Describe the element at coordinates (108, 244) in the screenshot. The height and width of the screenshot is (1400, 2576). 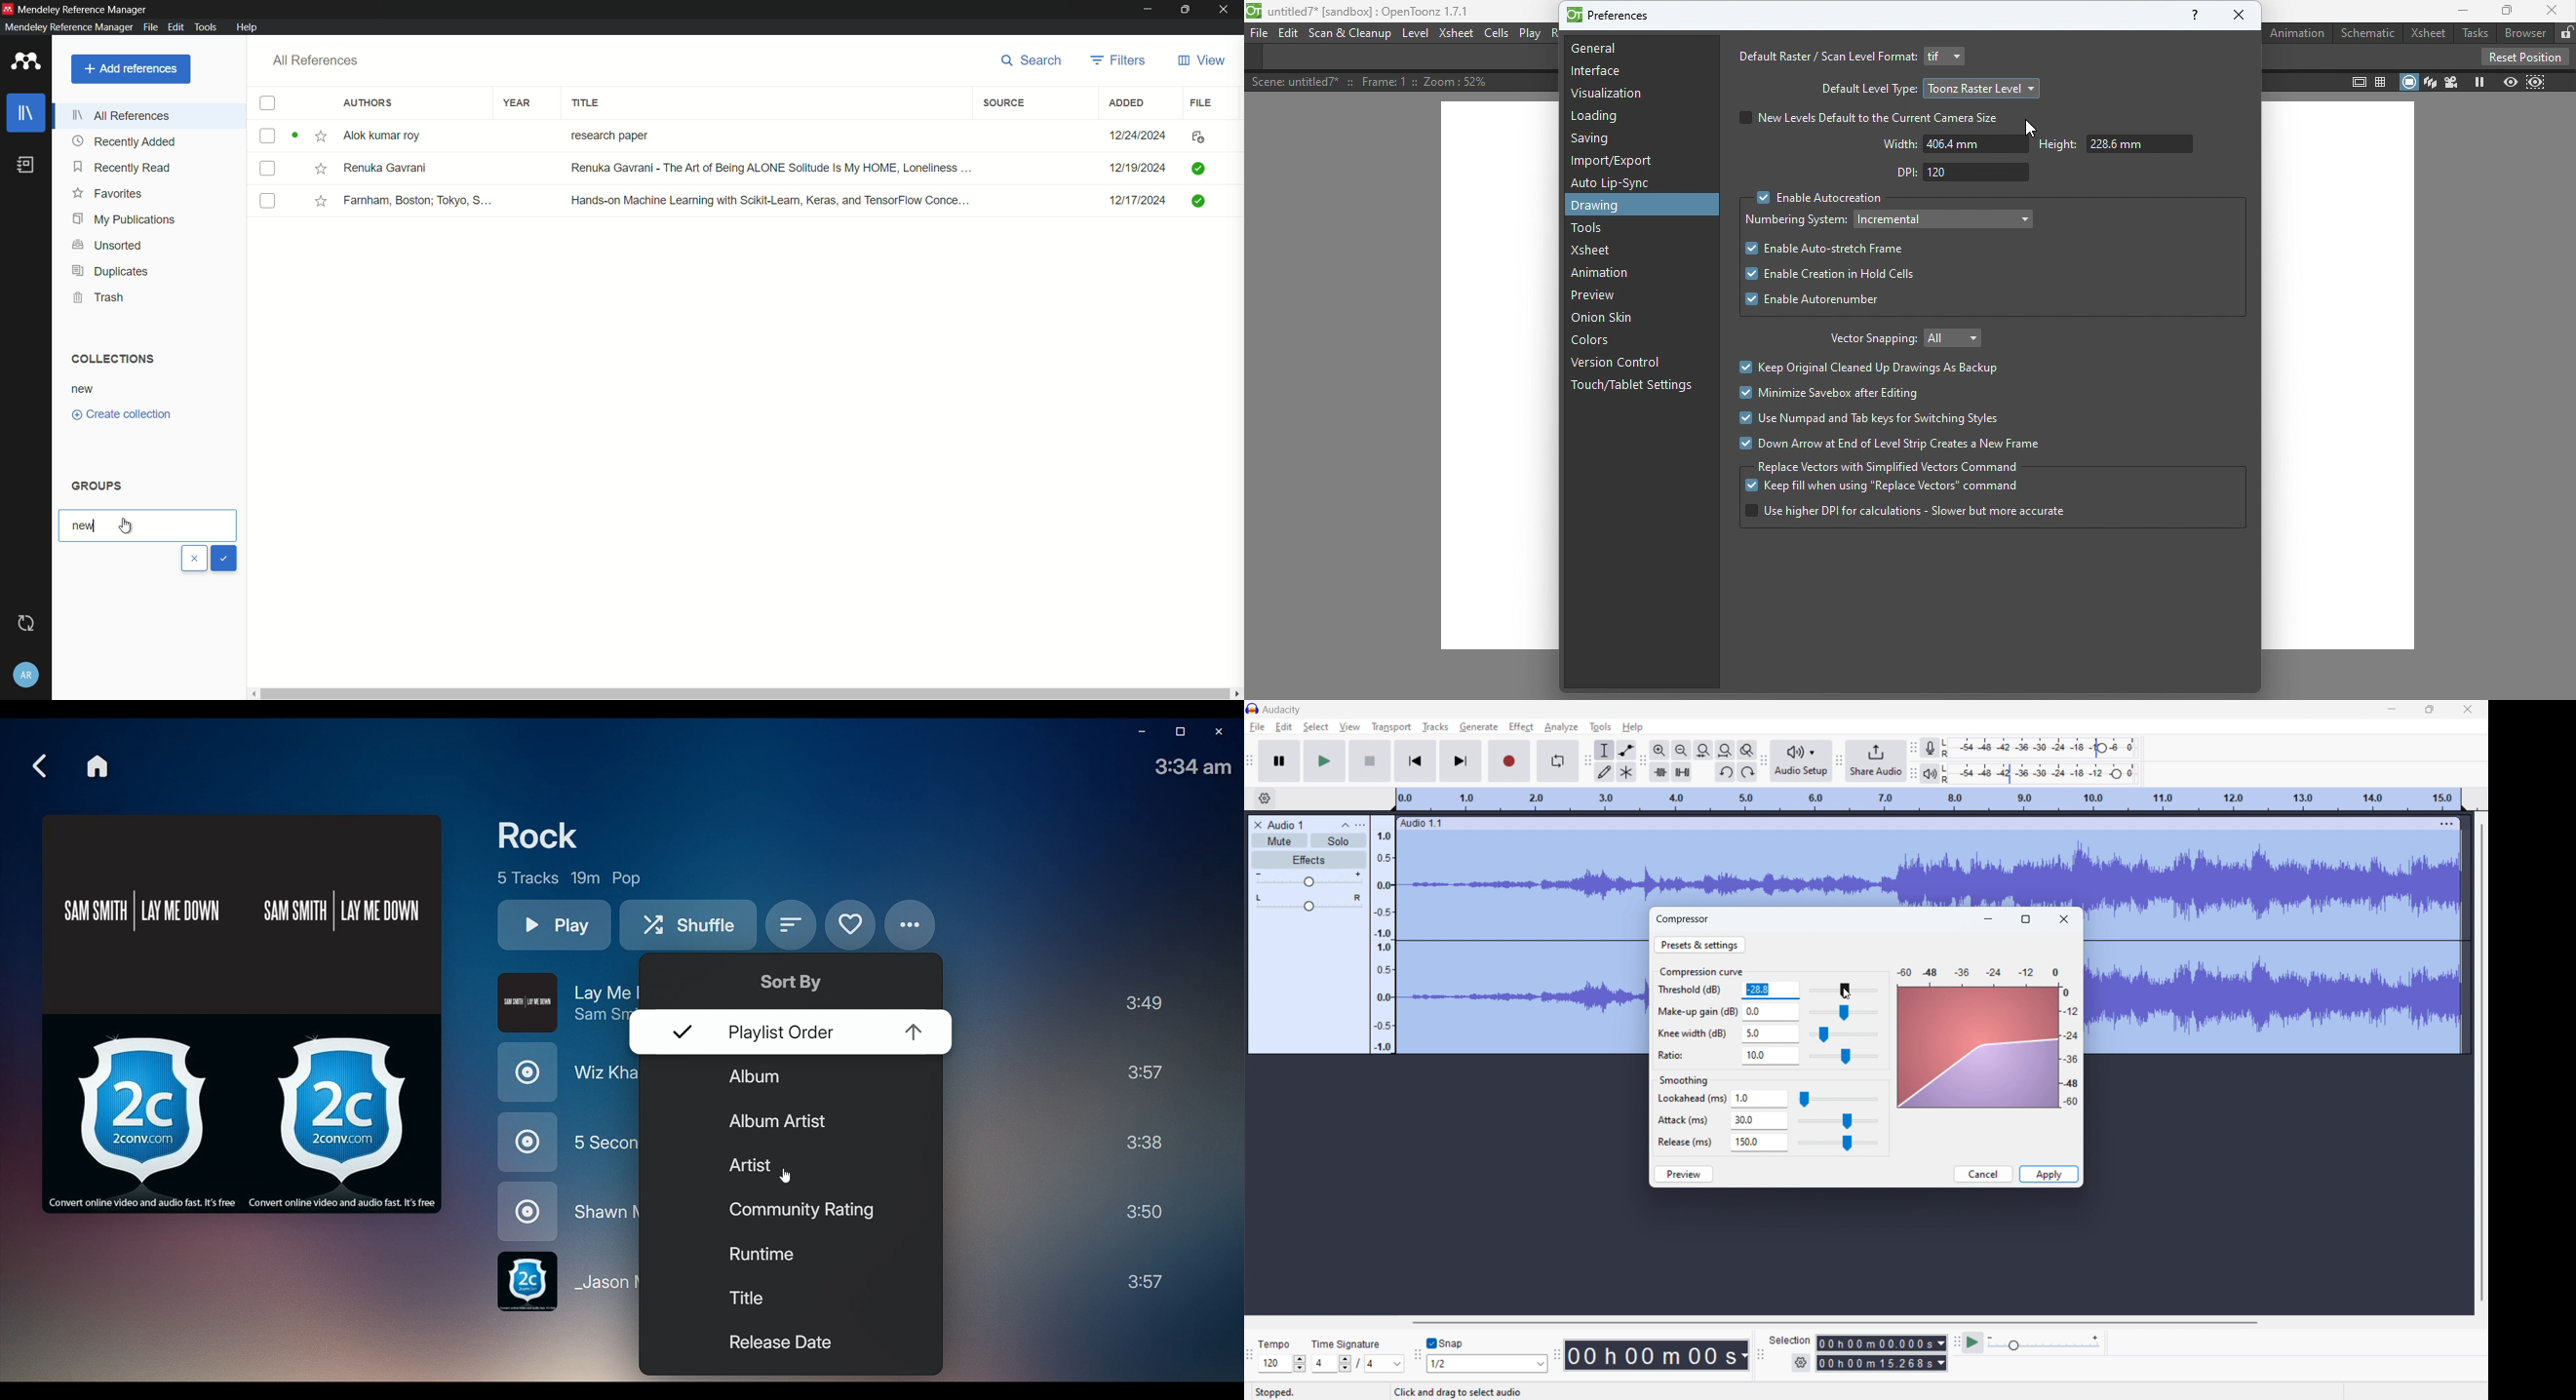
I see `unsorted` at that location.